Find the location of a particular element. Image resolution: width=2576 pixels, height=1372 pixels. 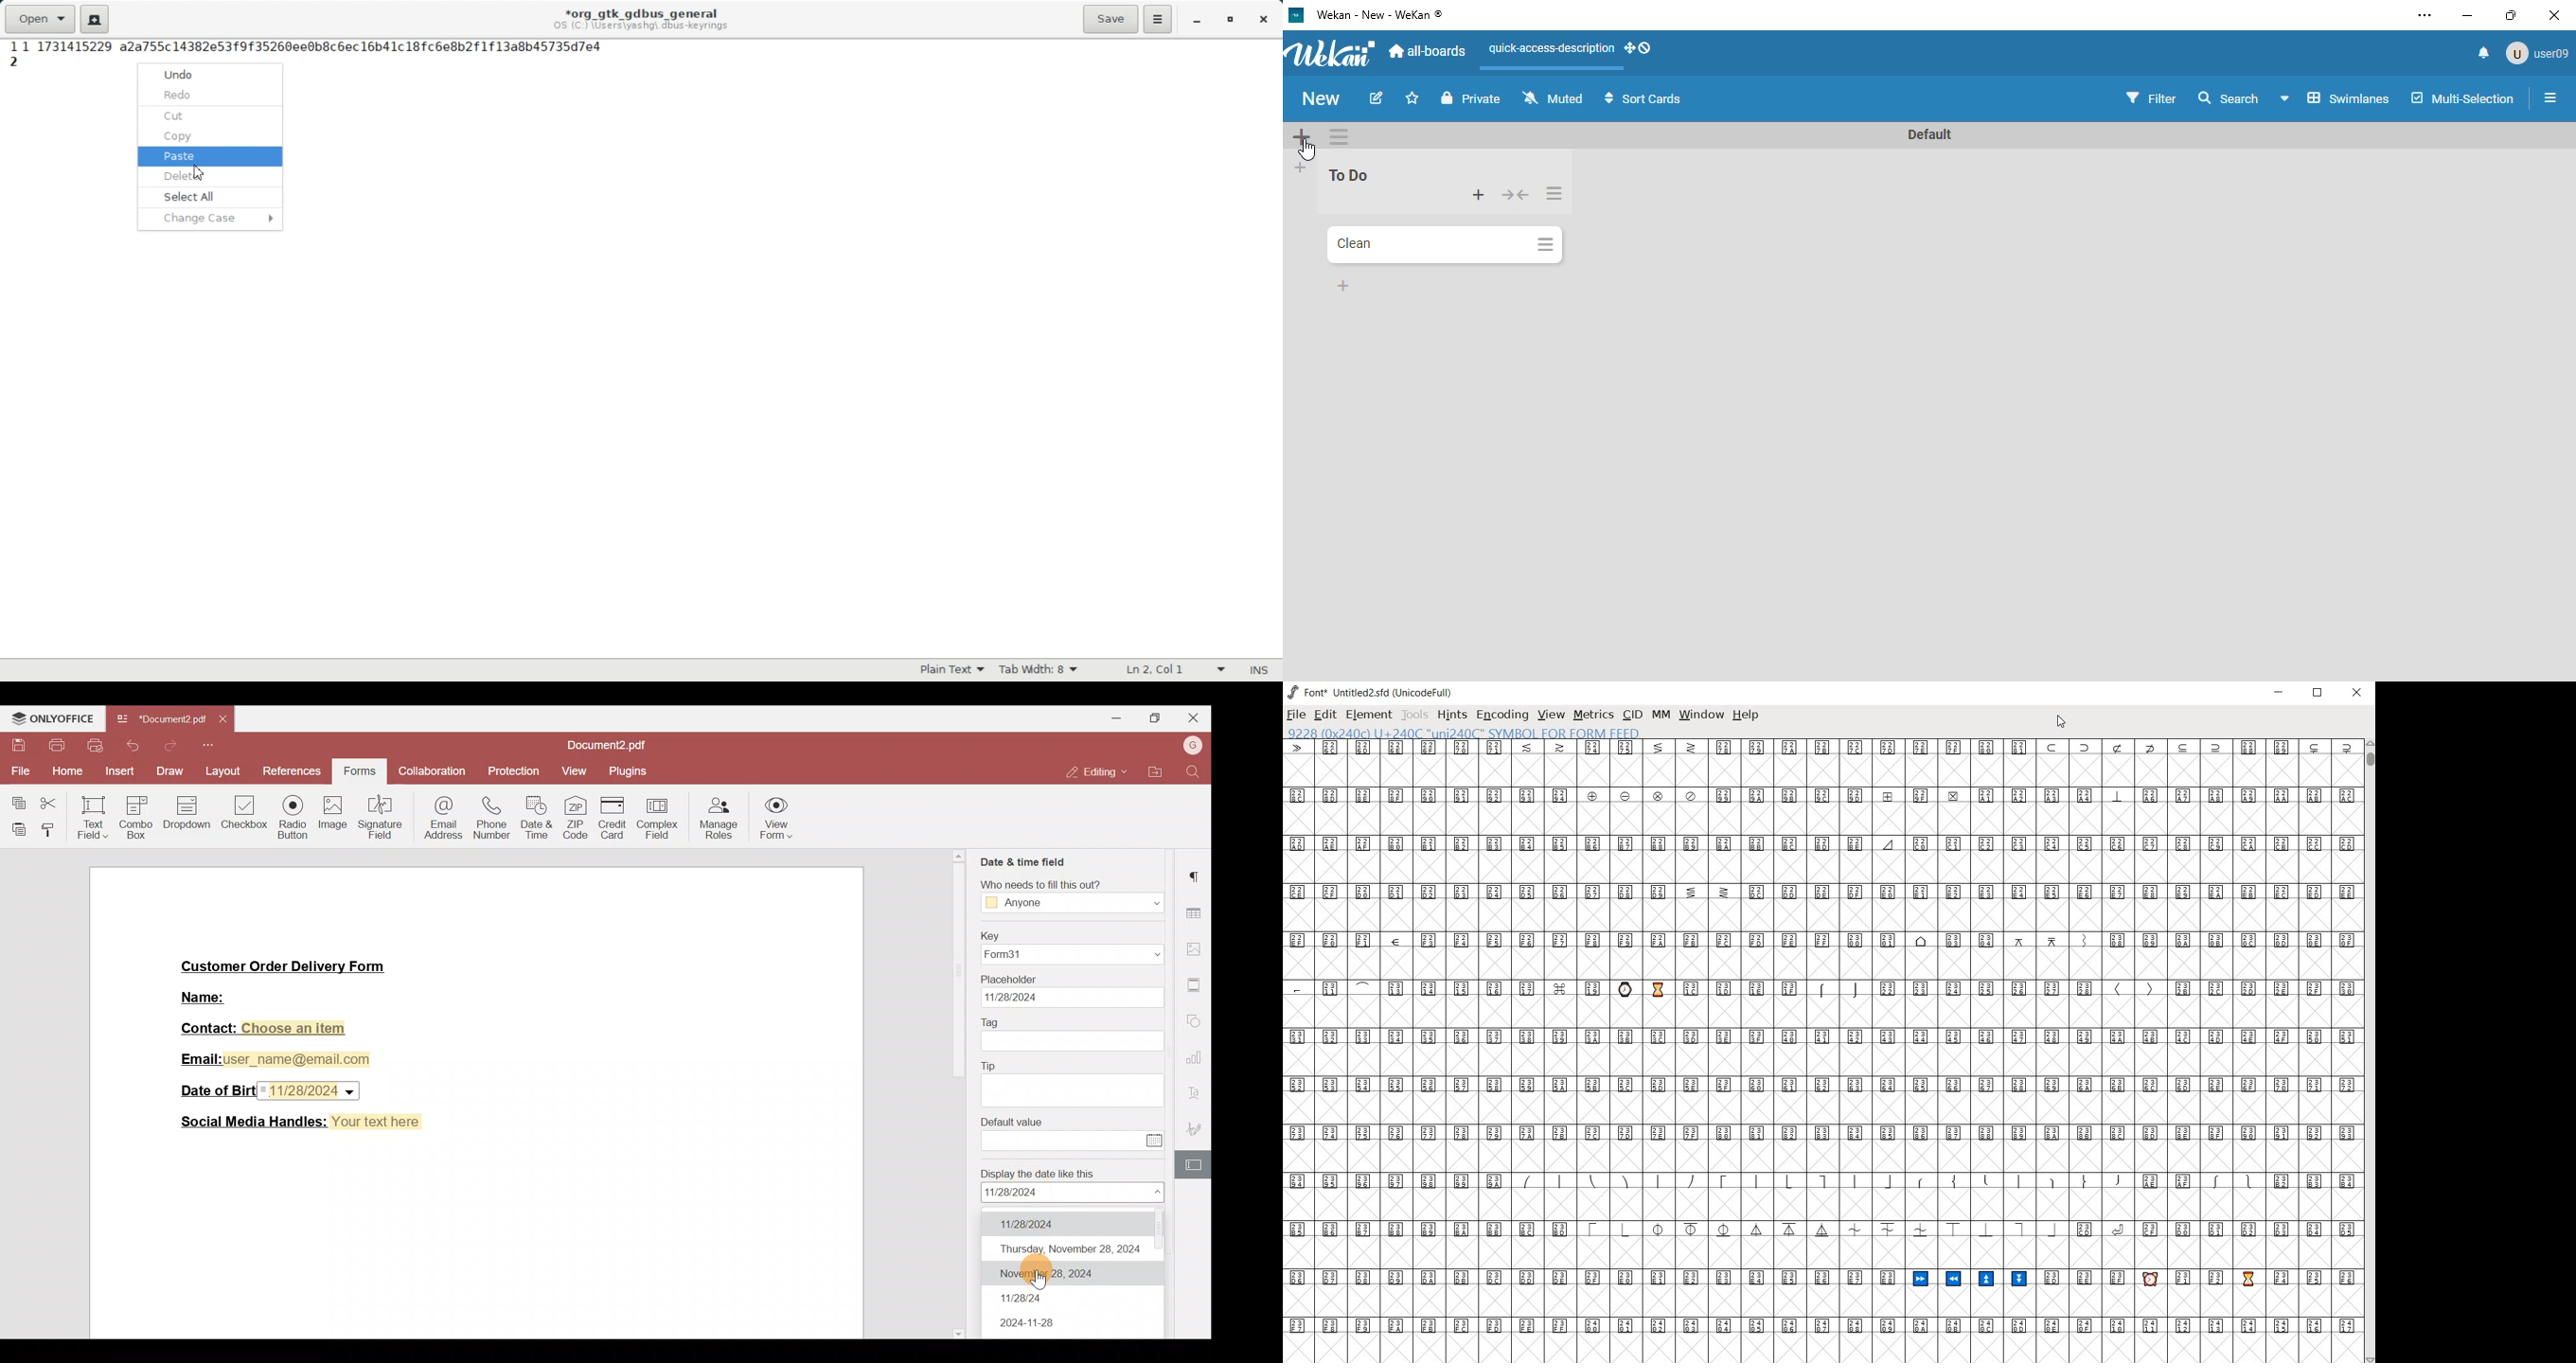

Thursday, November 28 2024 is located at coordinates (1069, 1248).